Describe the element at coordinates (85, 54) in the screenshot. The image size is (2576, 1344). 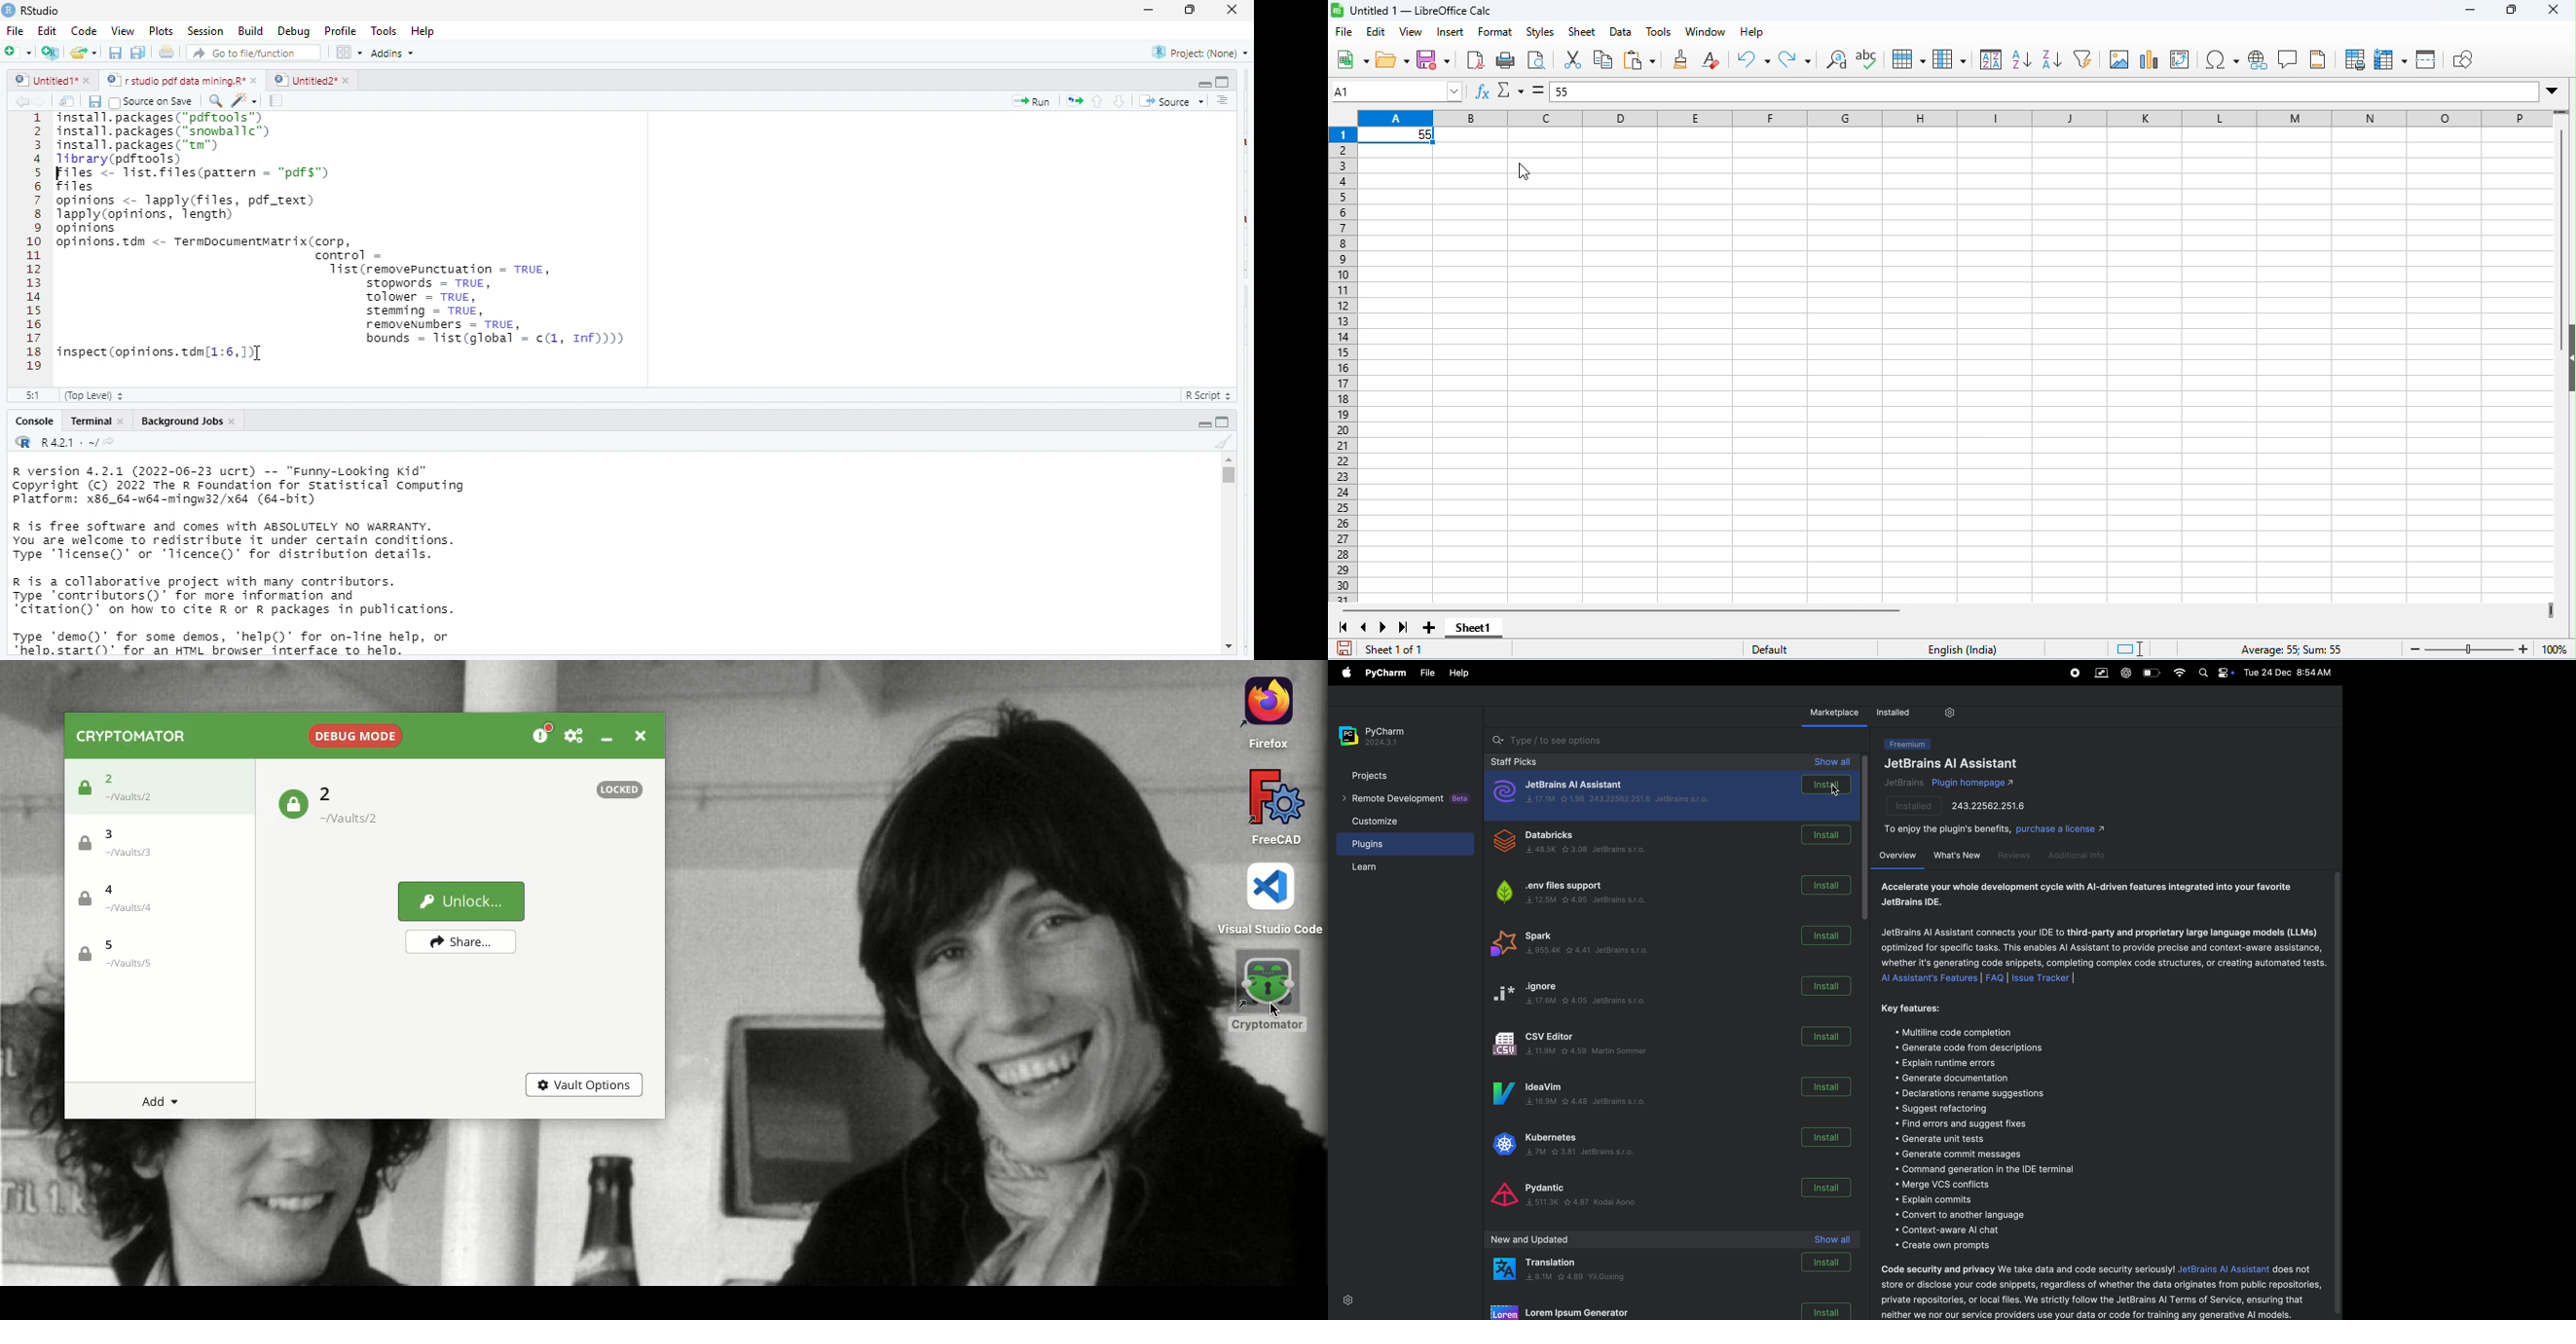
I see `open an existing file` at that location.